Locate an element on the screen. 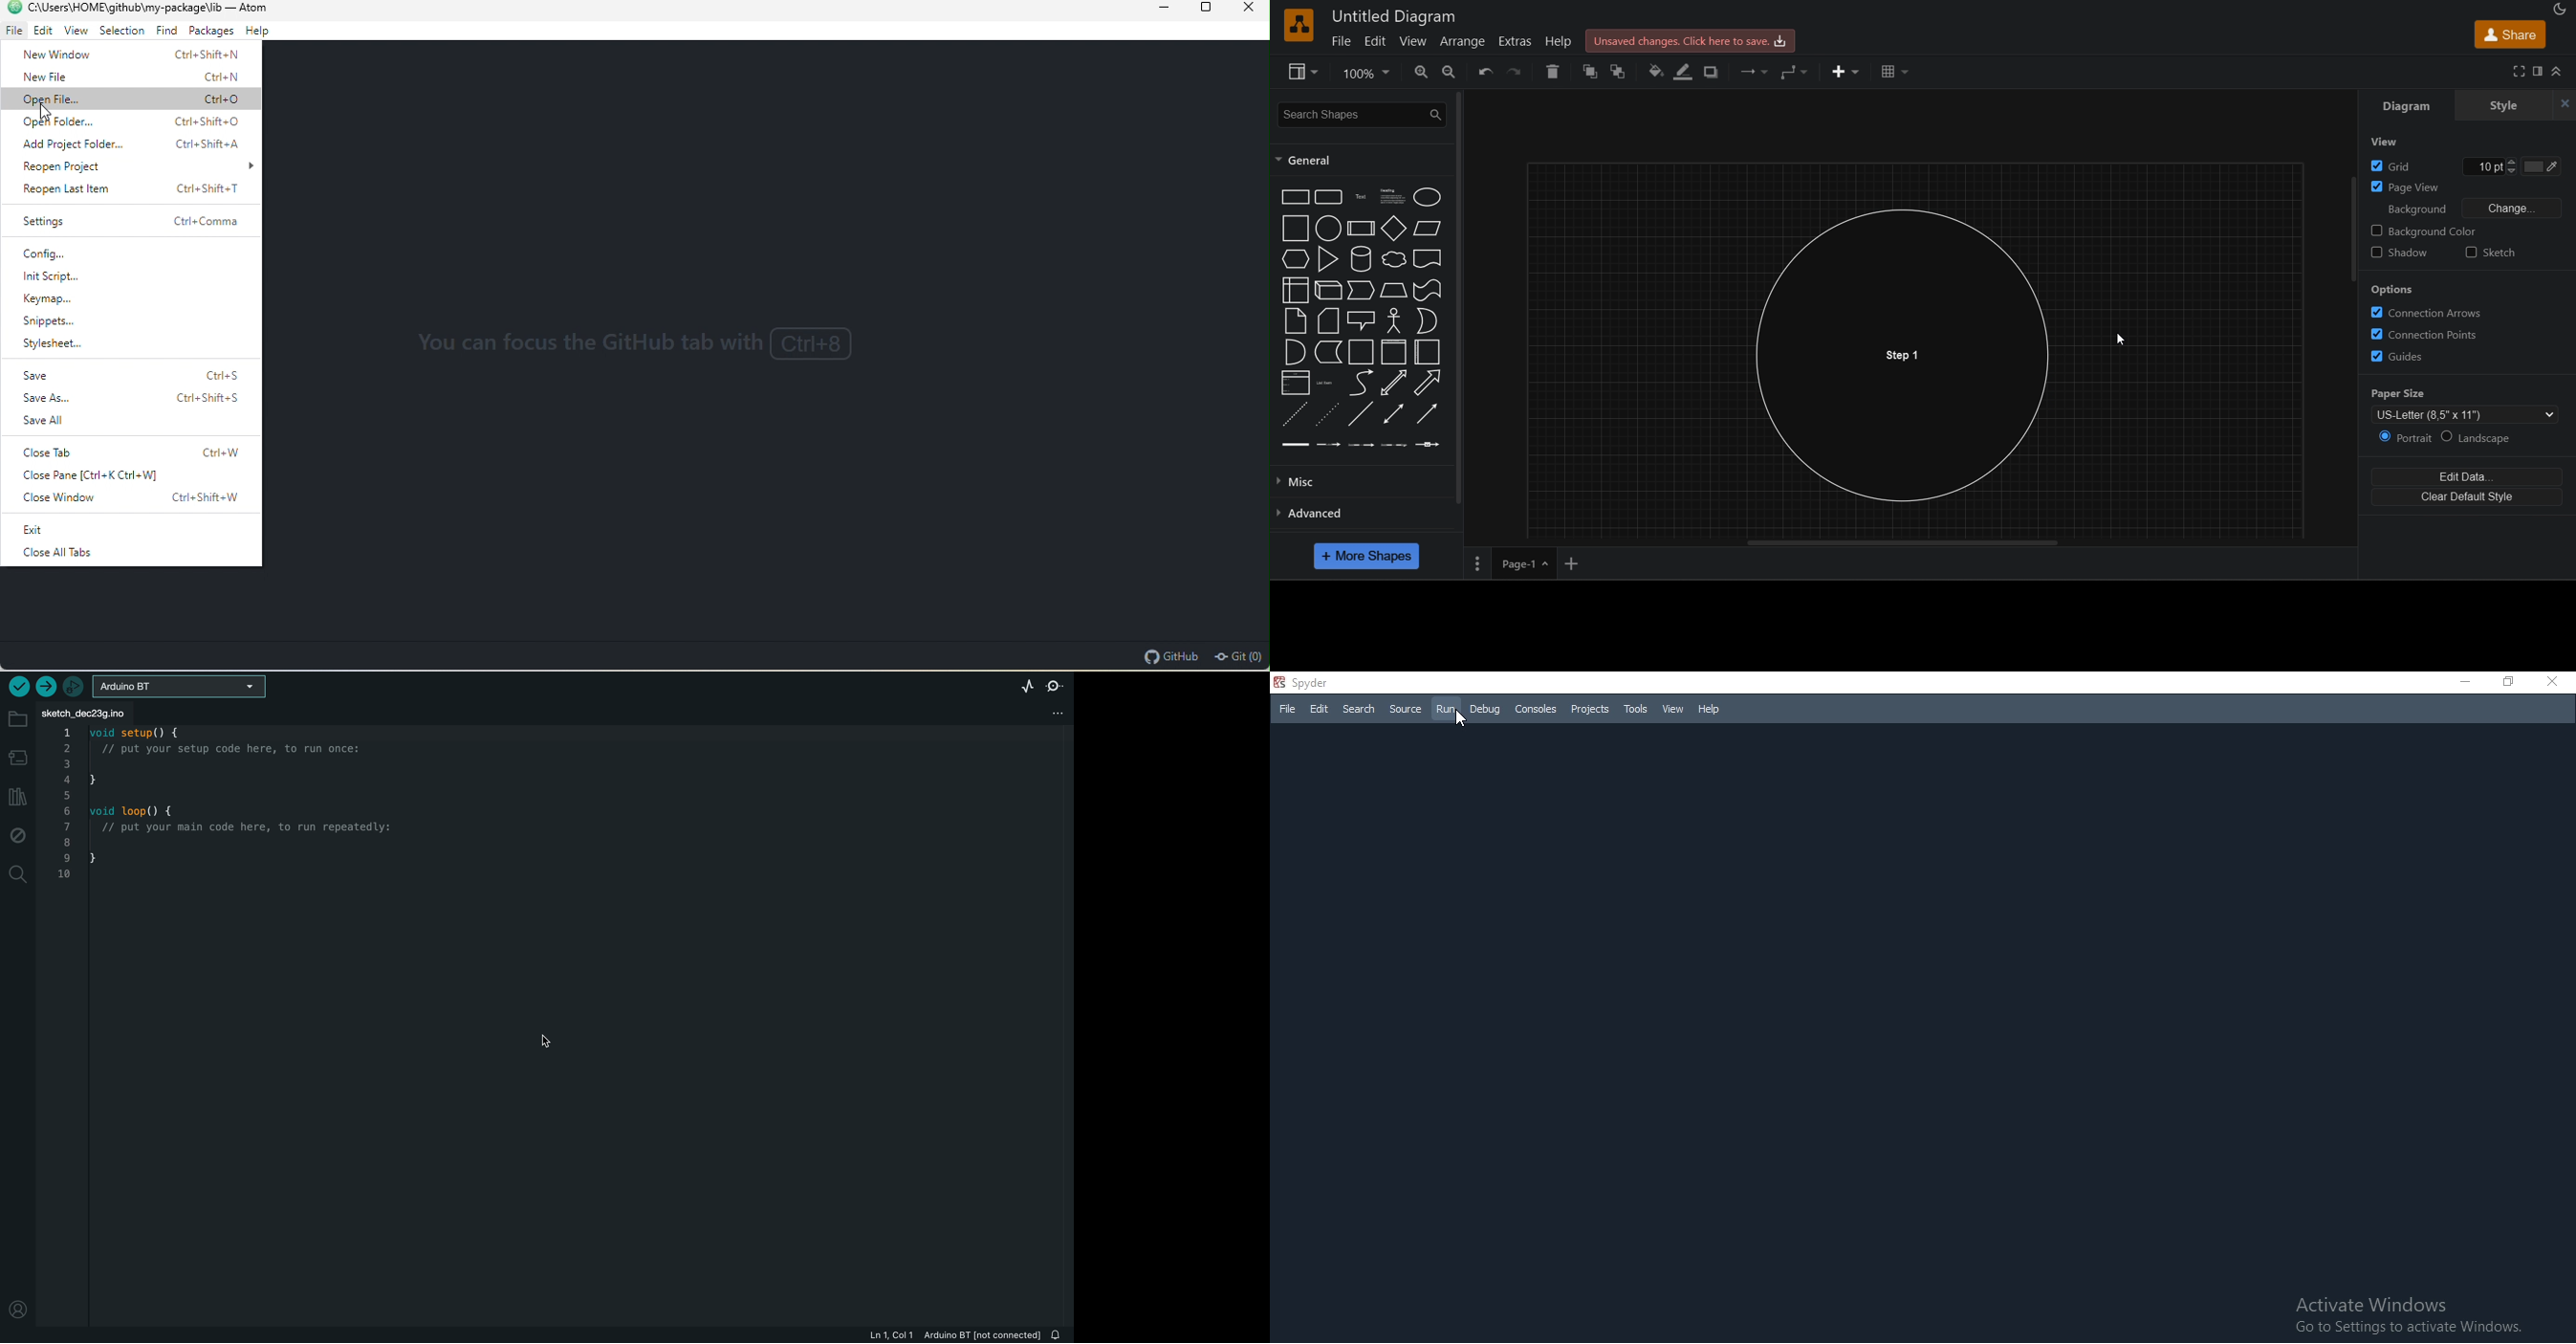  card is located at coordinates (1328, 322).